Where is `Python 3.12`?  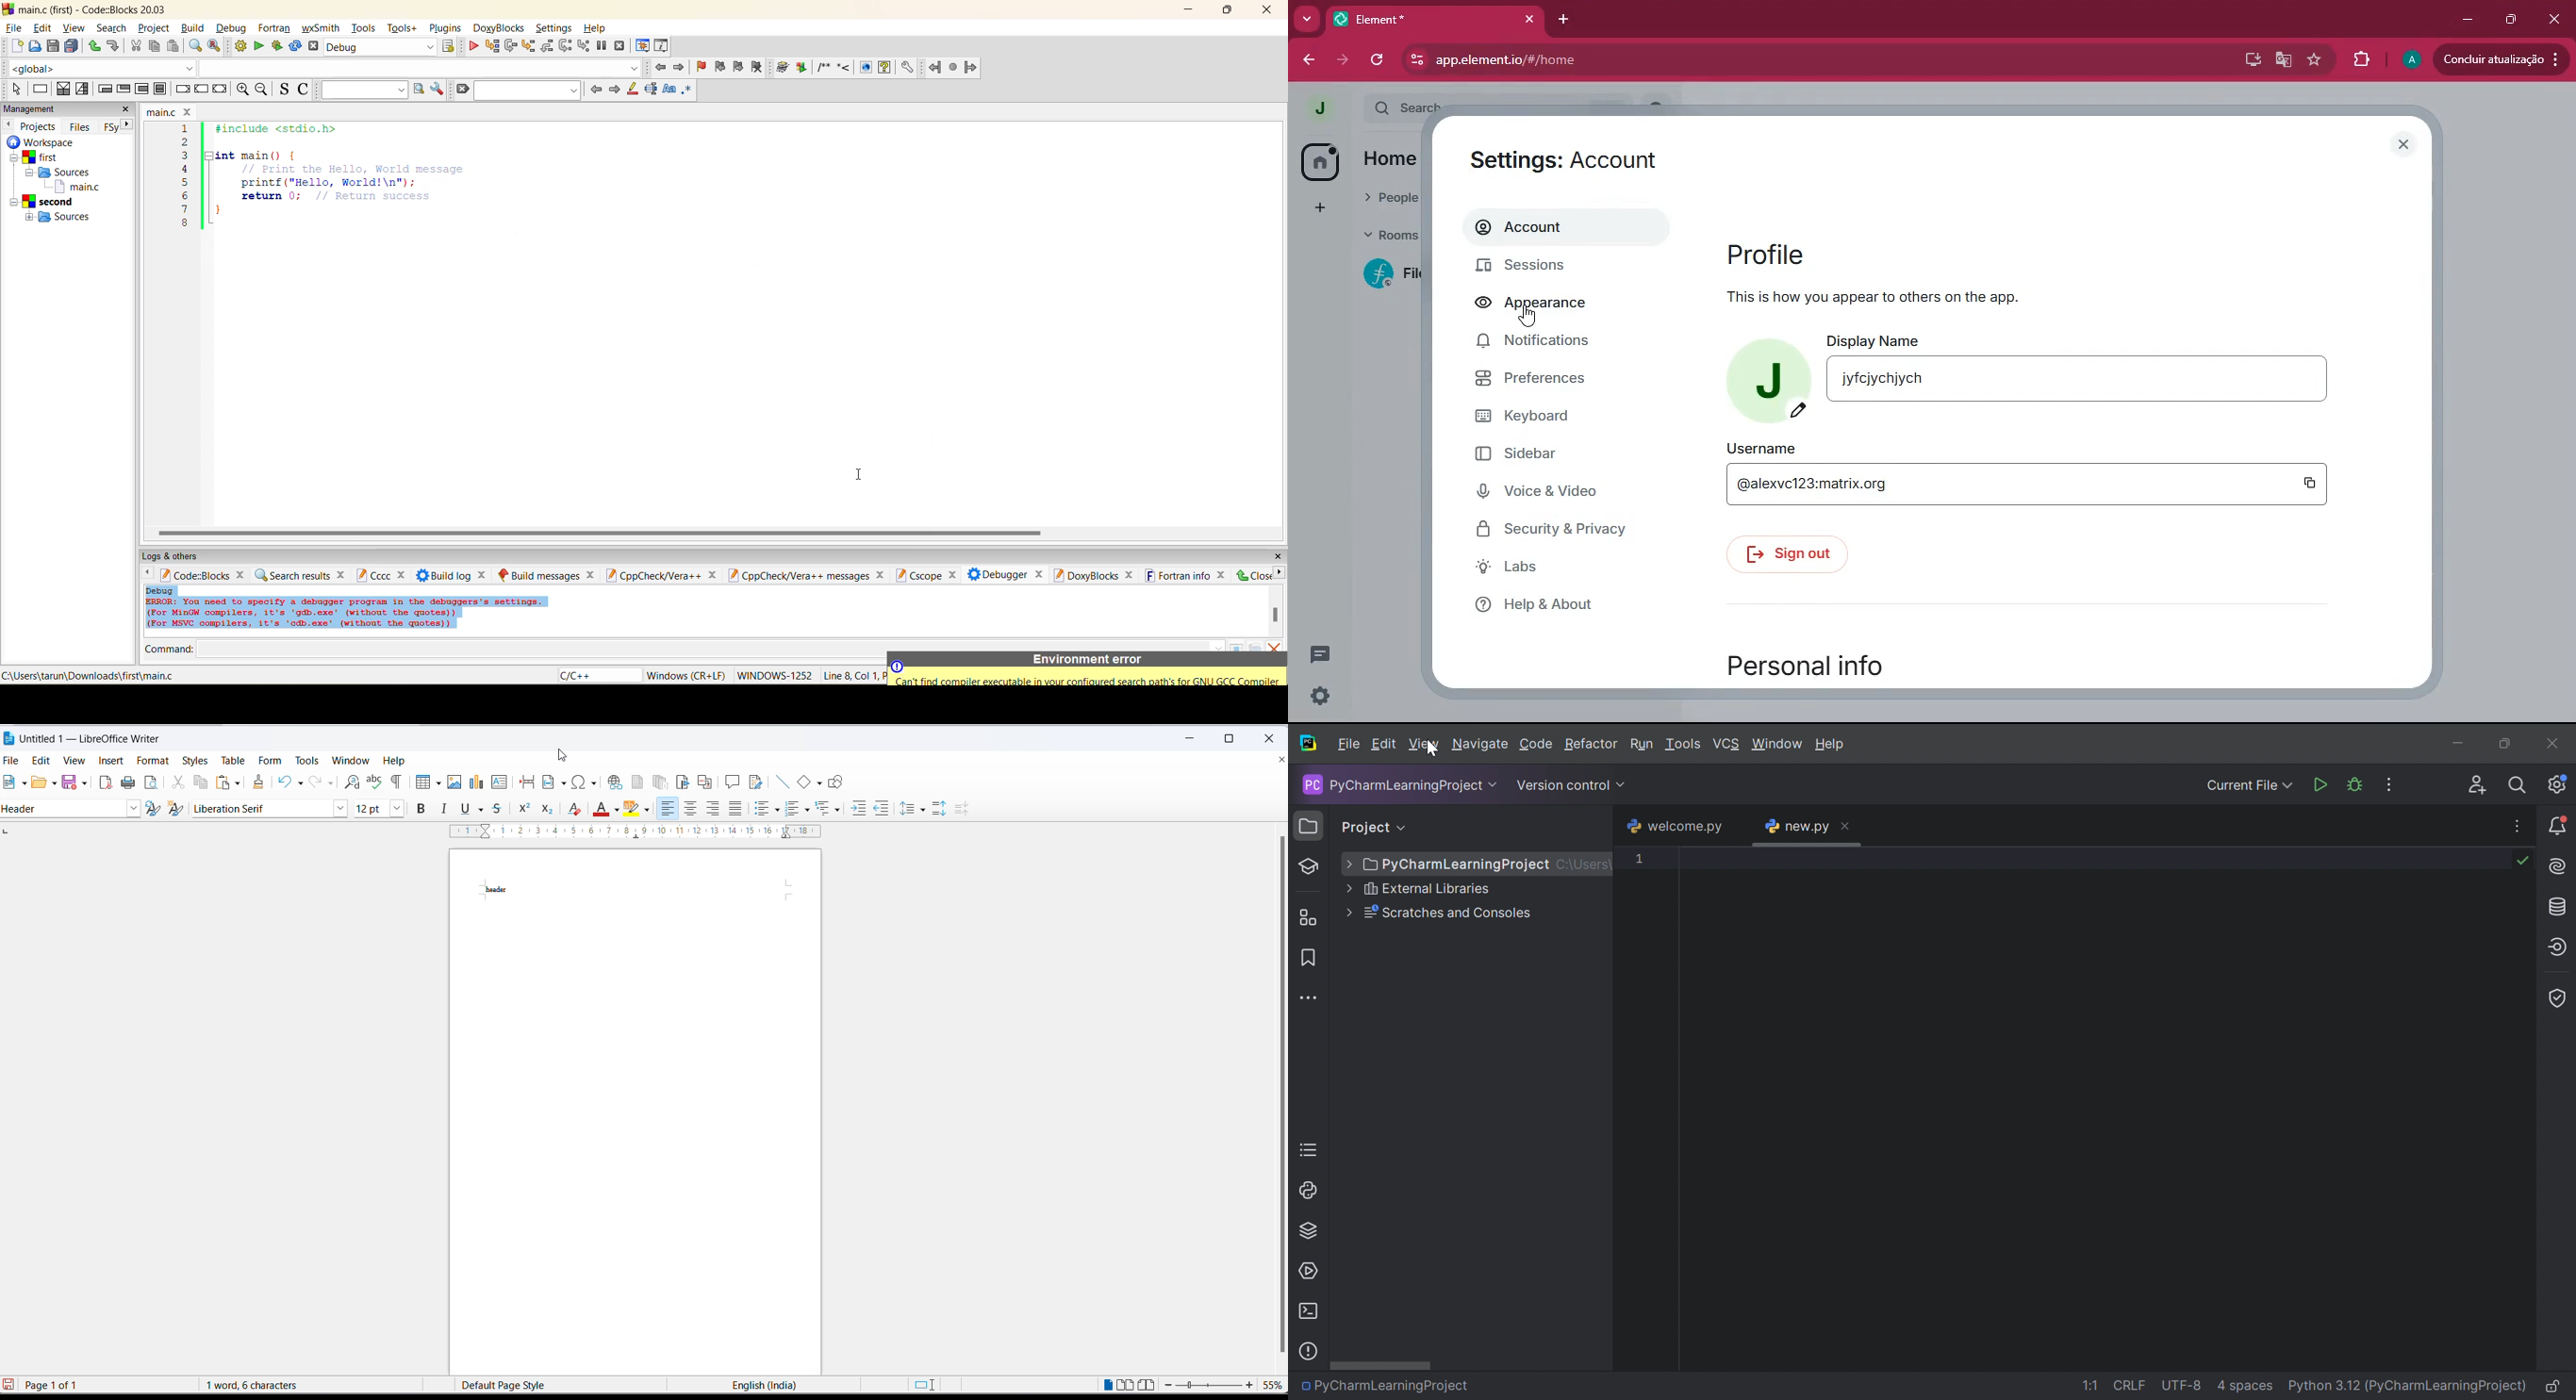
Python 3.12 is located at coordinates (2322, 1387).